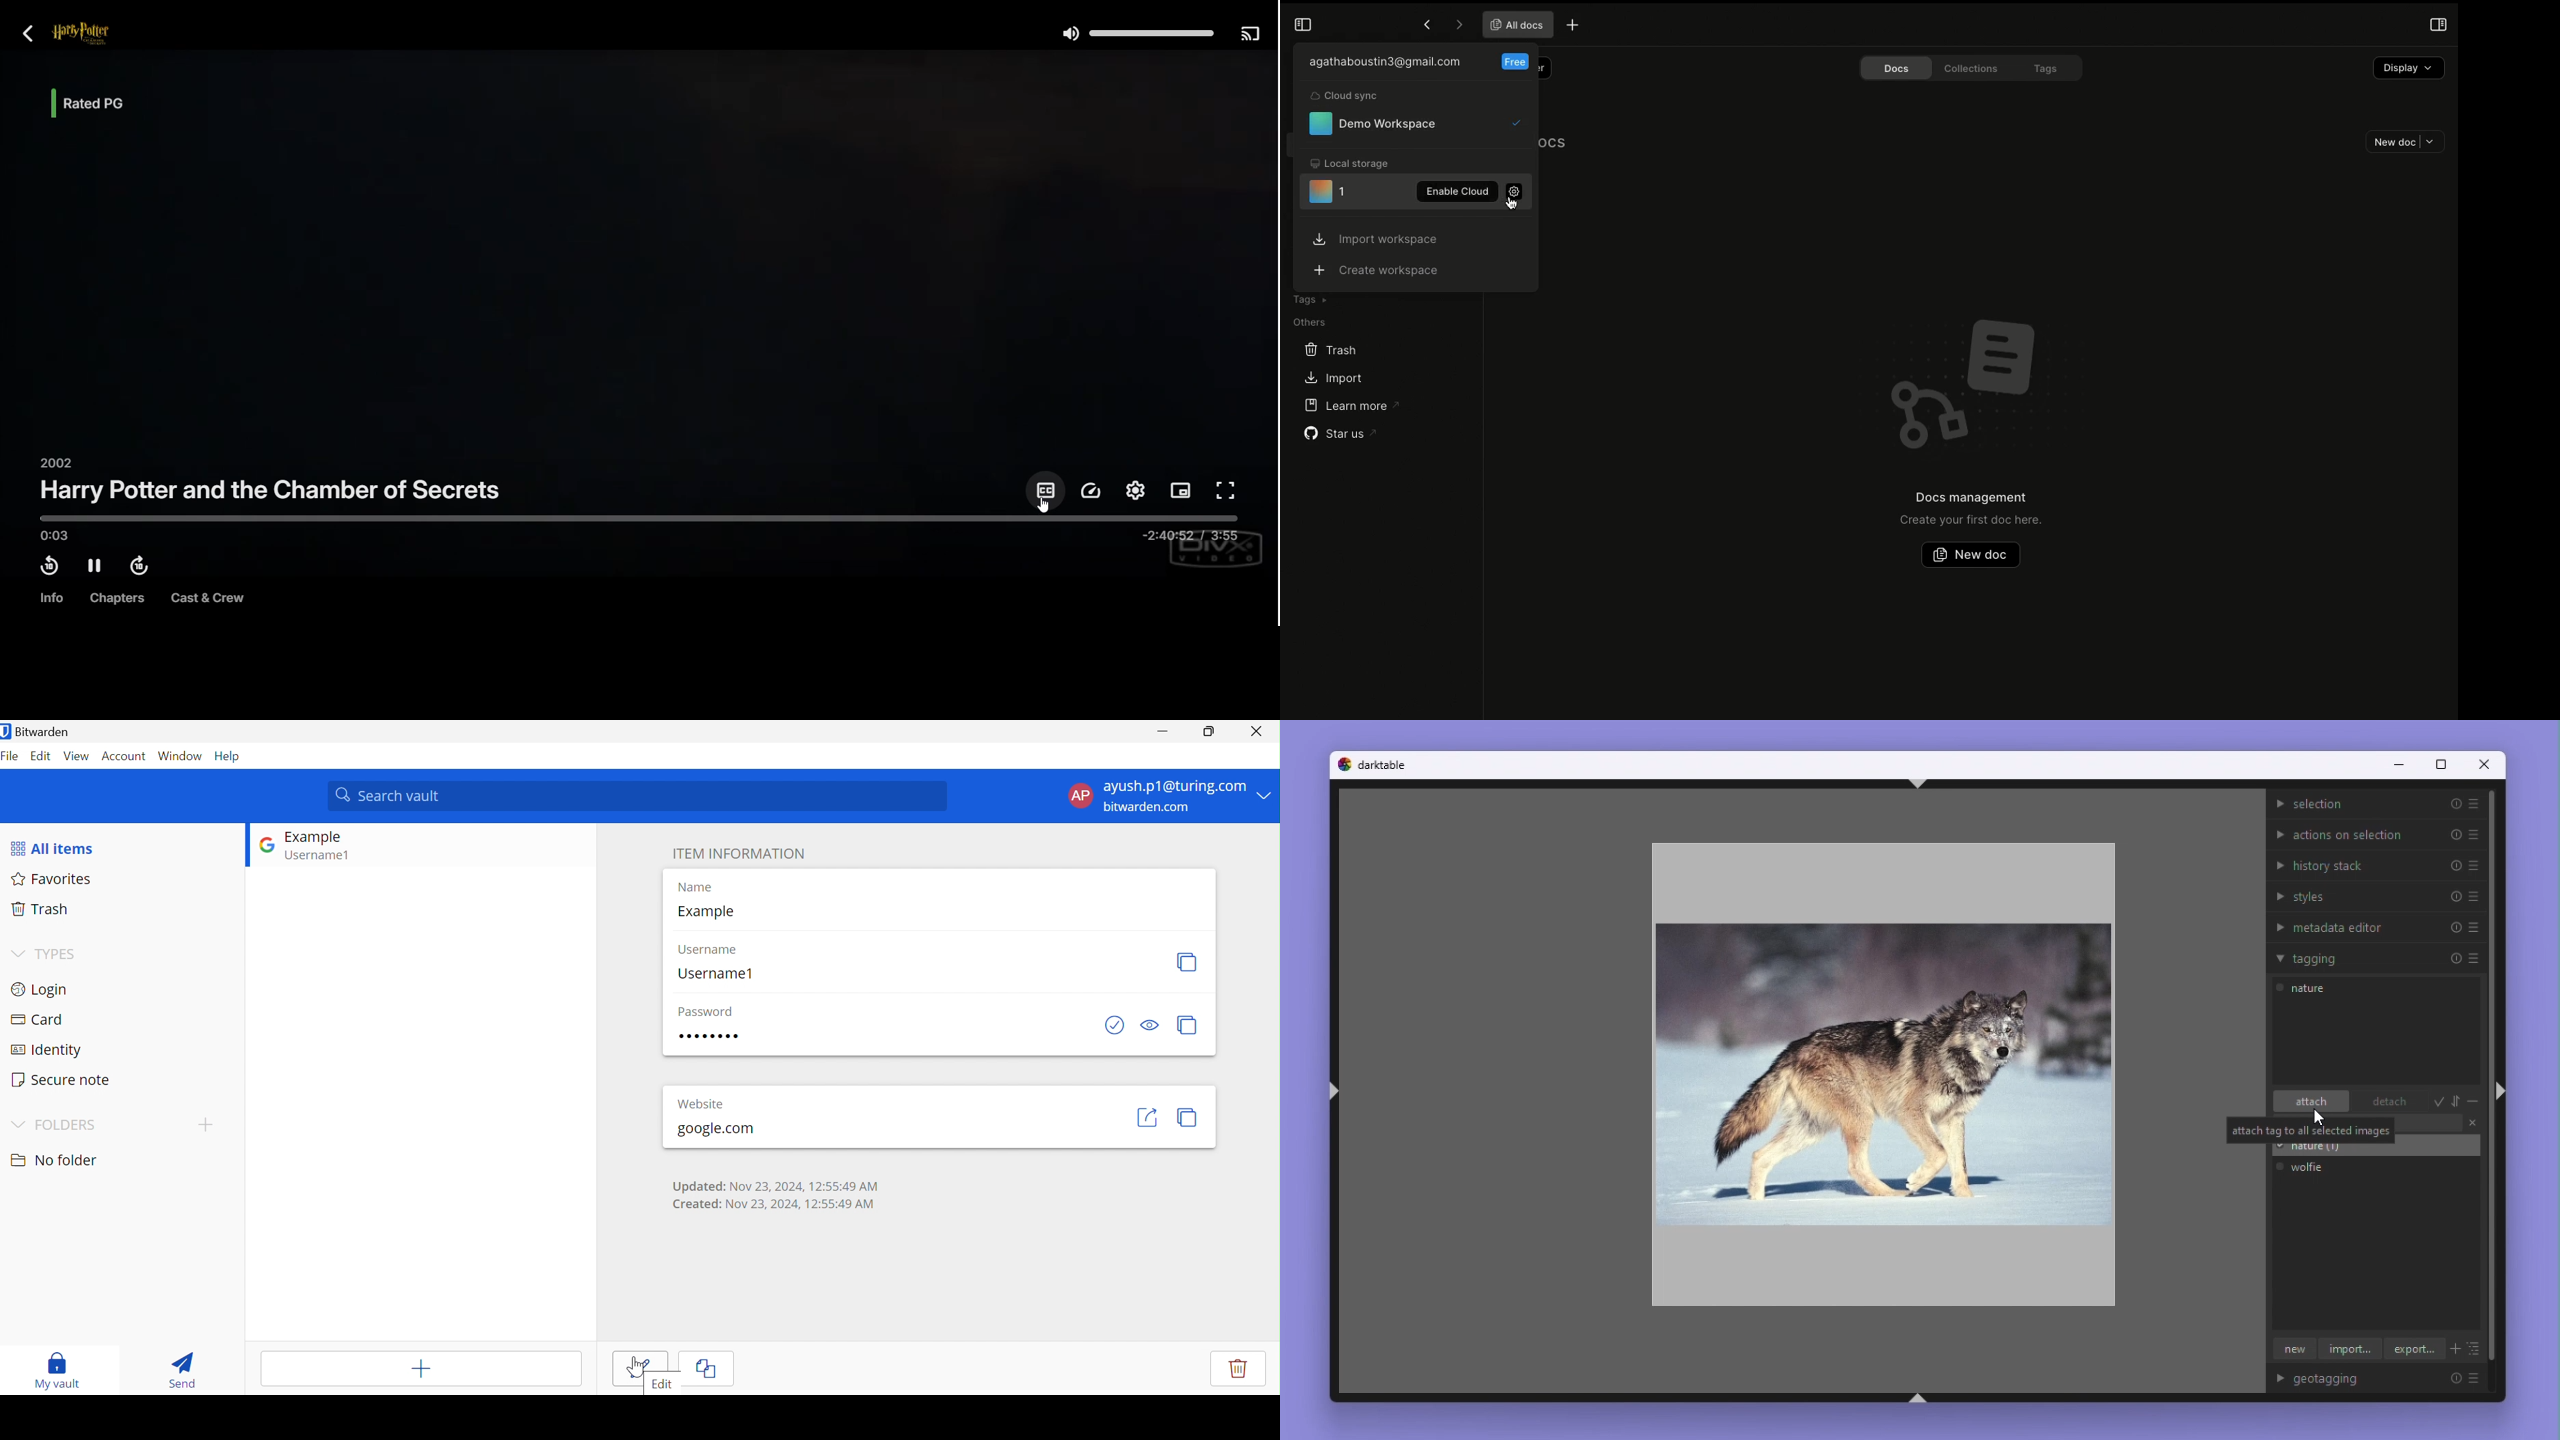 The image size is (2576, 1456). What do you see at coordinates (2474, 1103) in the screenshot?
I see `Minimise` at bounding box center [2474, 1103].